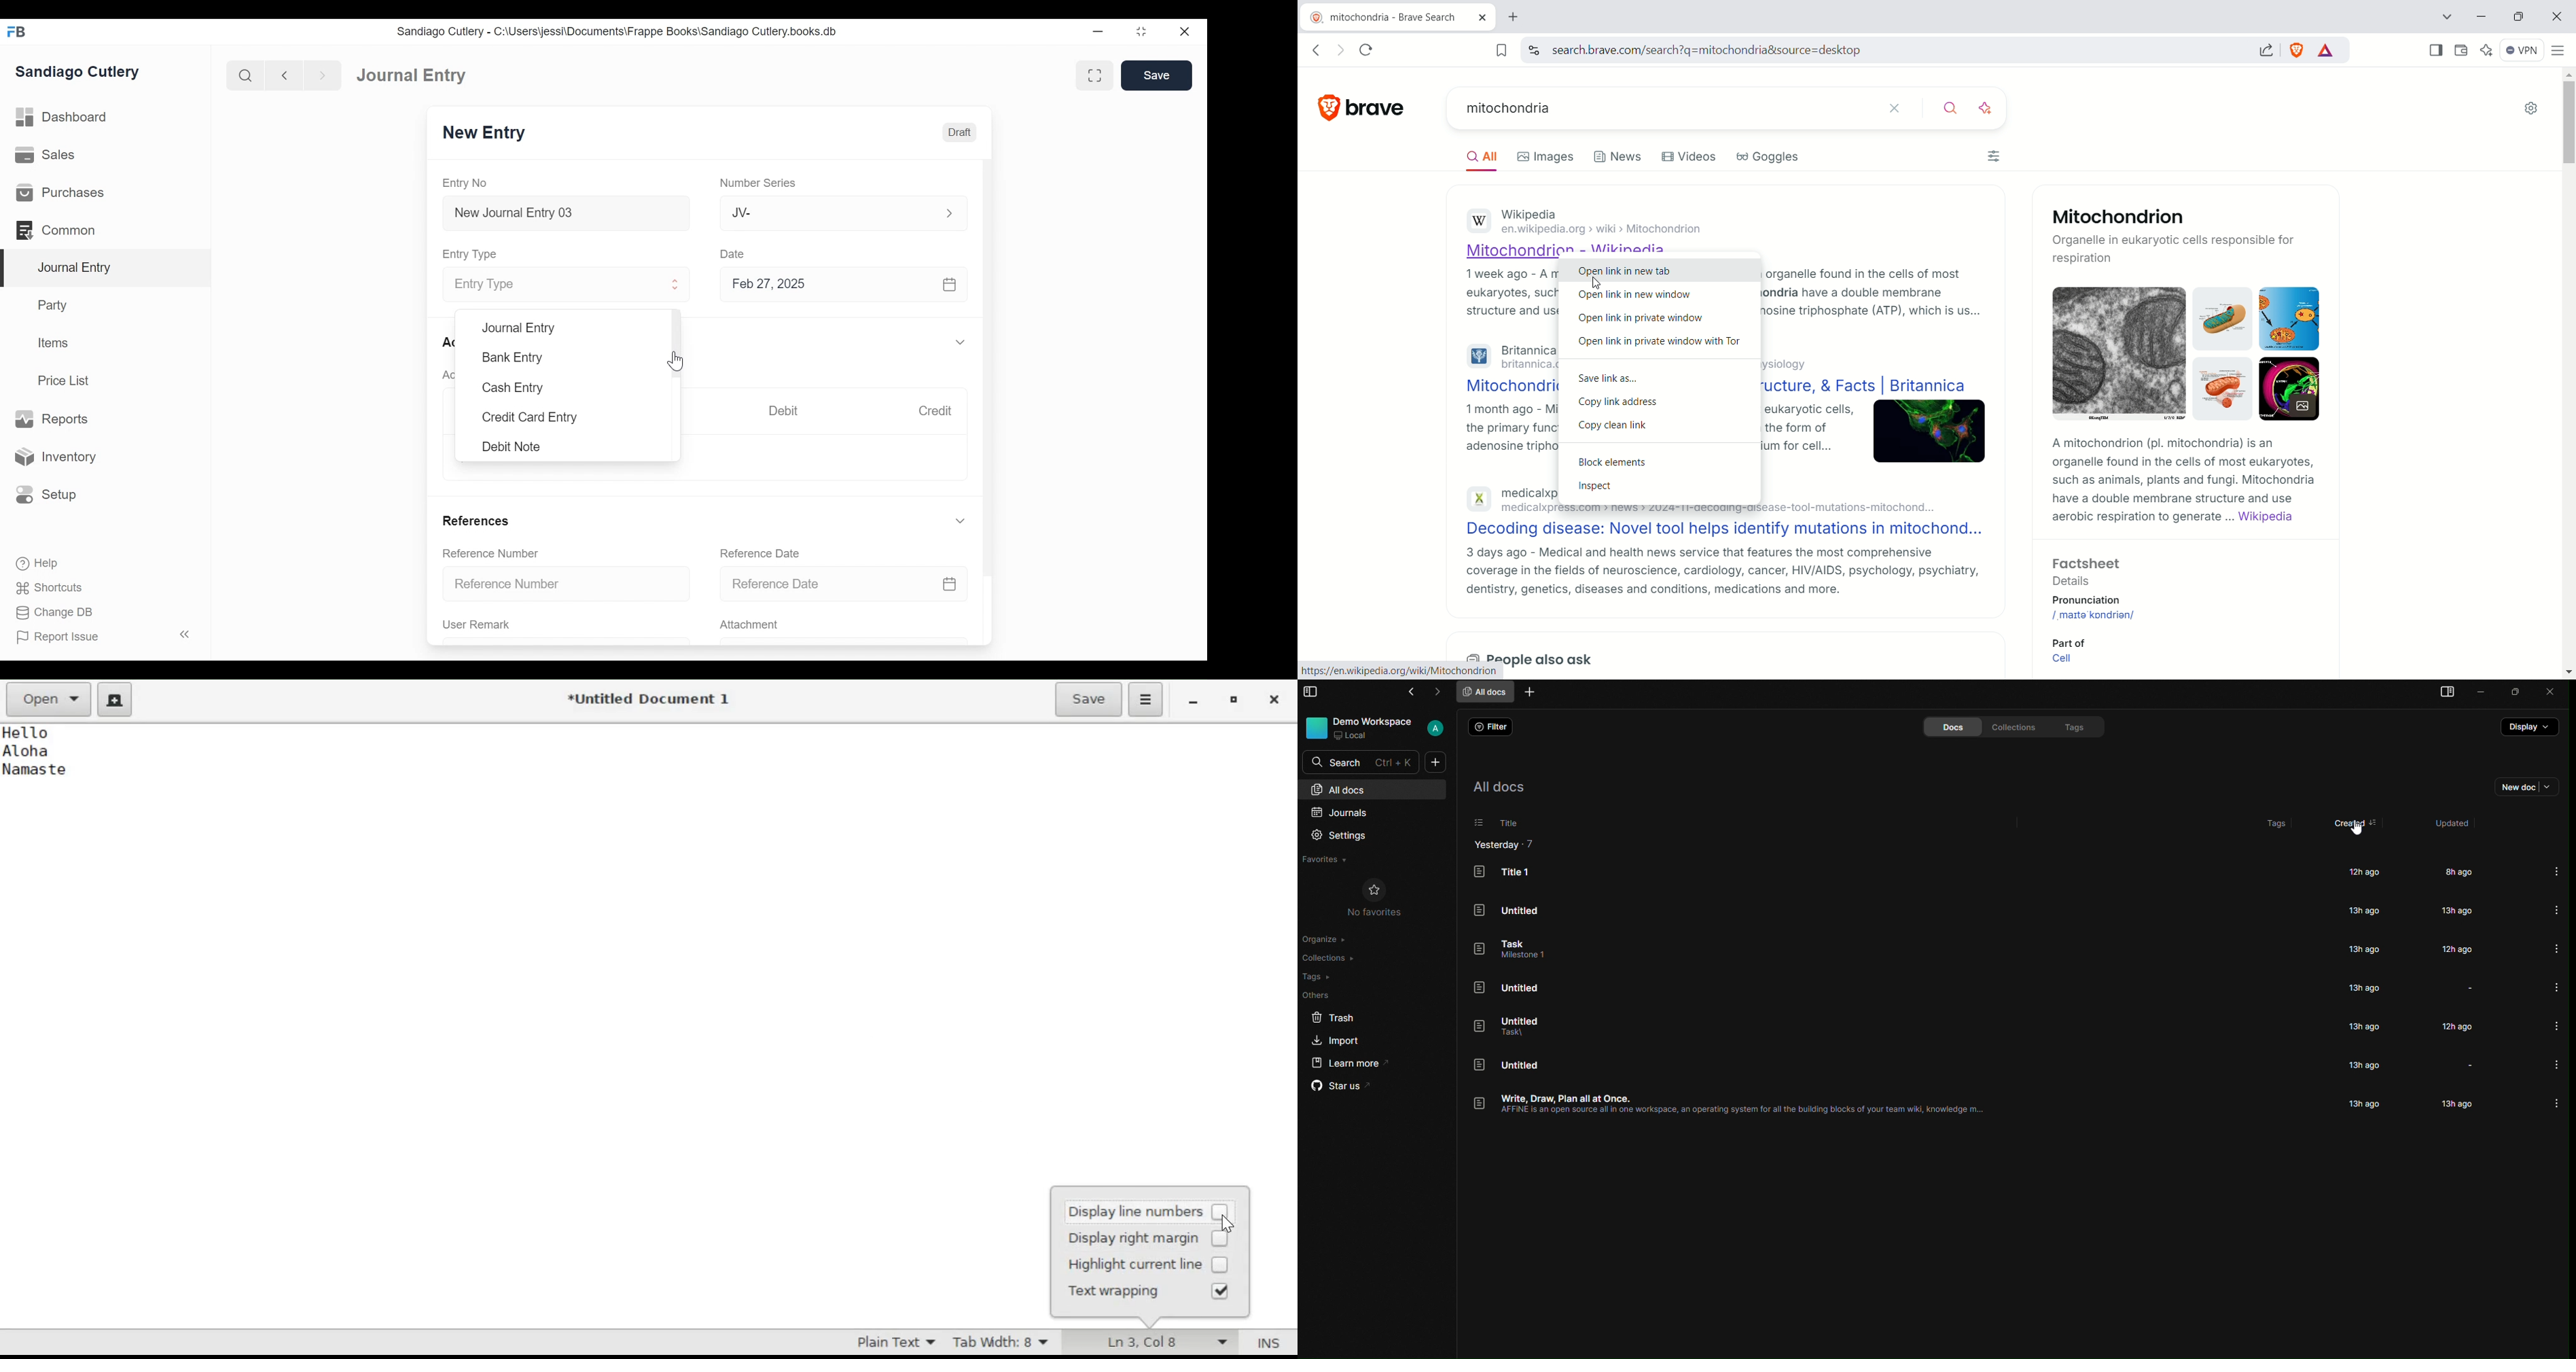 The height and width of the screenshot is (1372, 2576). Describe the element at coordinates (1480, 499) in the screenshot. I see `medicalexpress logo` at that location.